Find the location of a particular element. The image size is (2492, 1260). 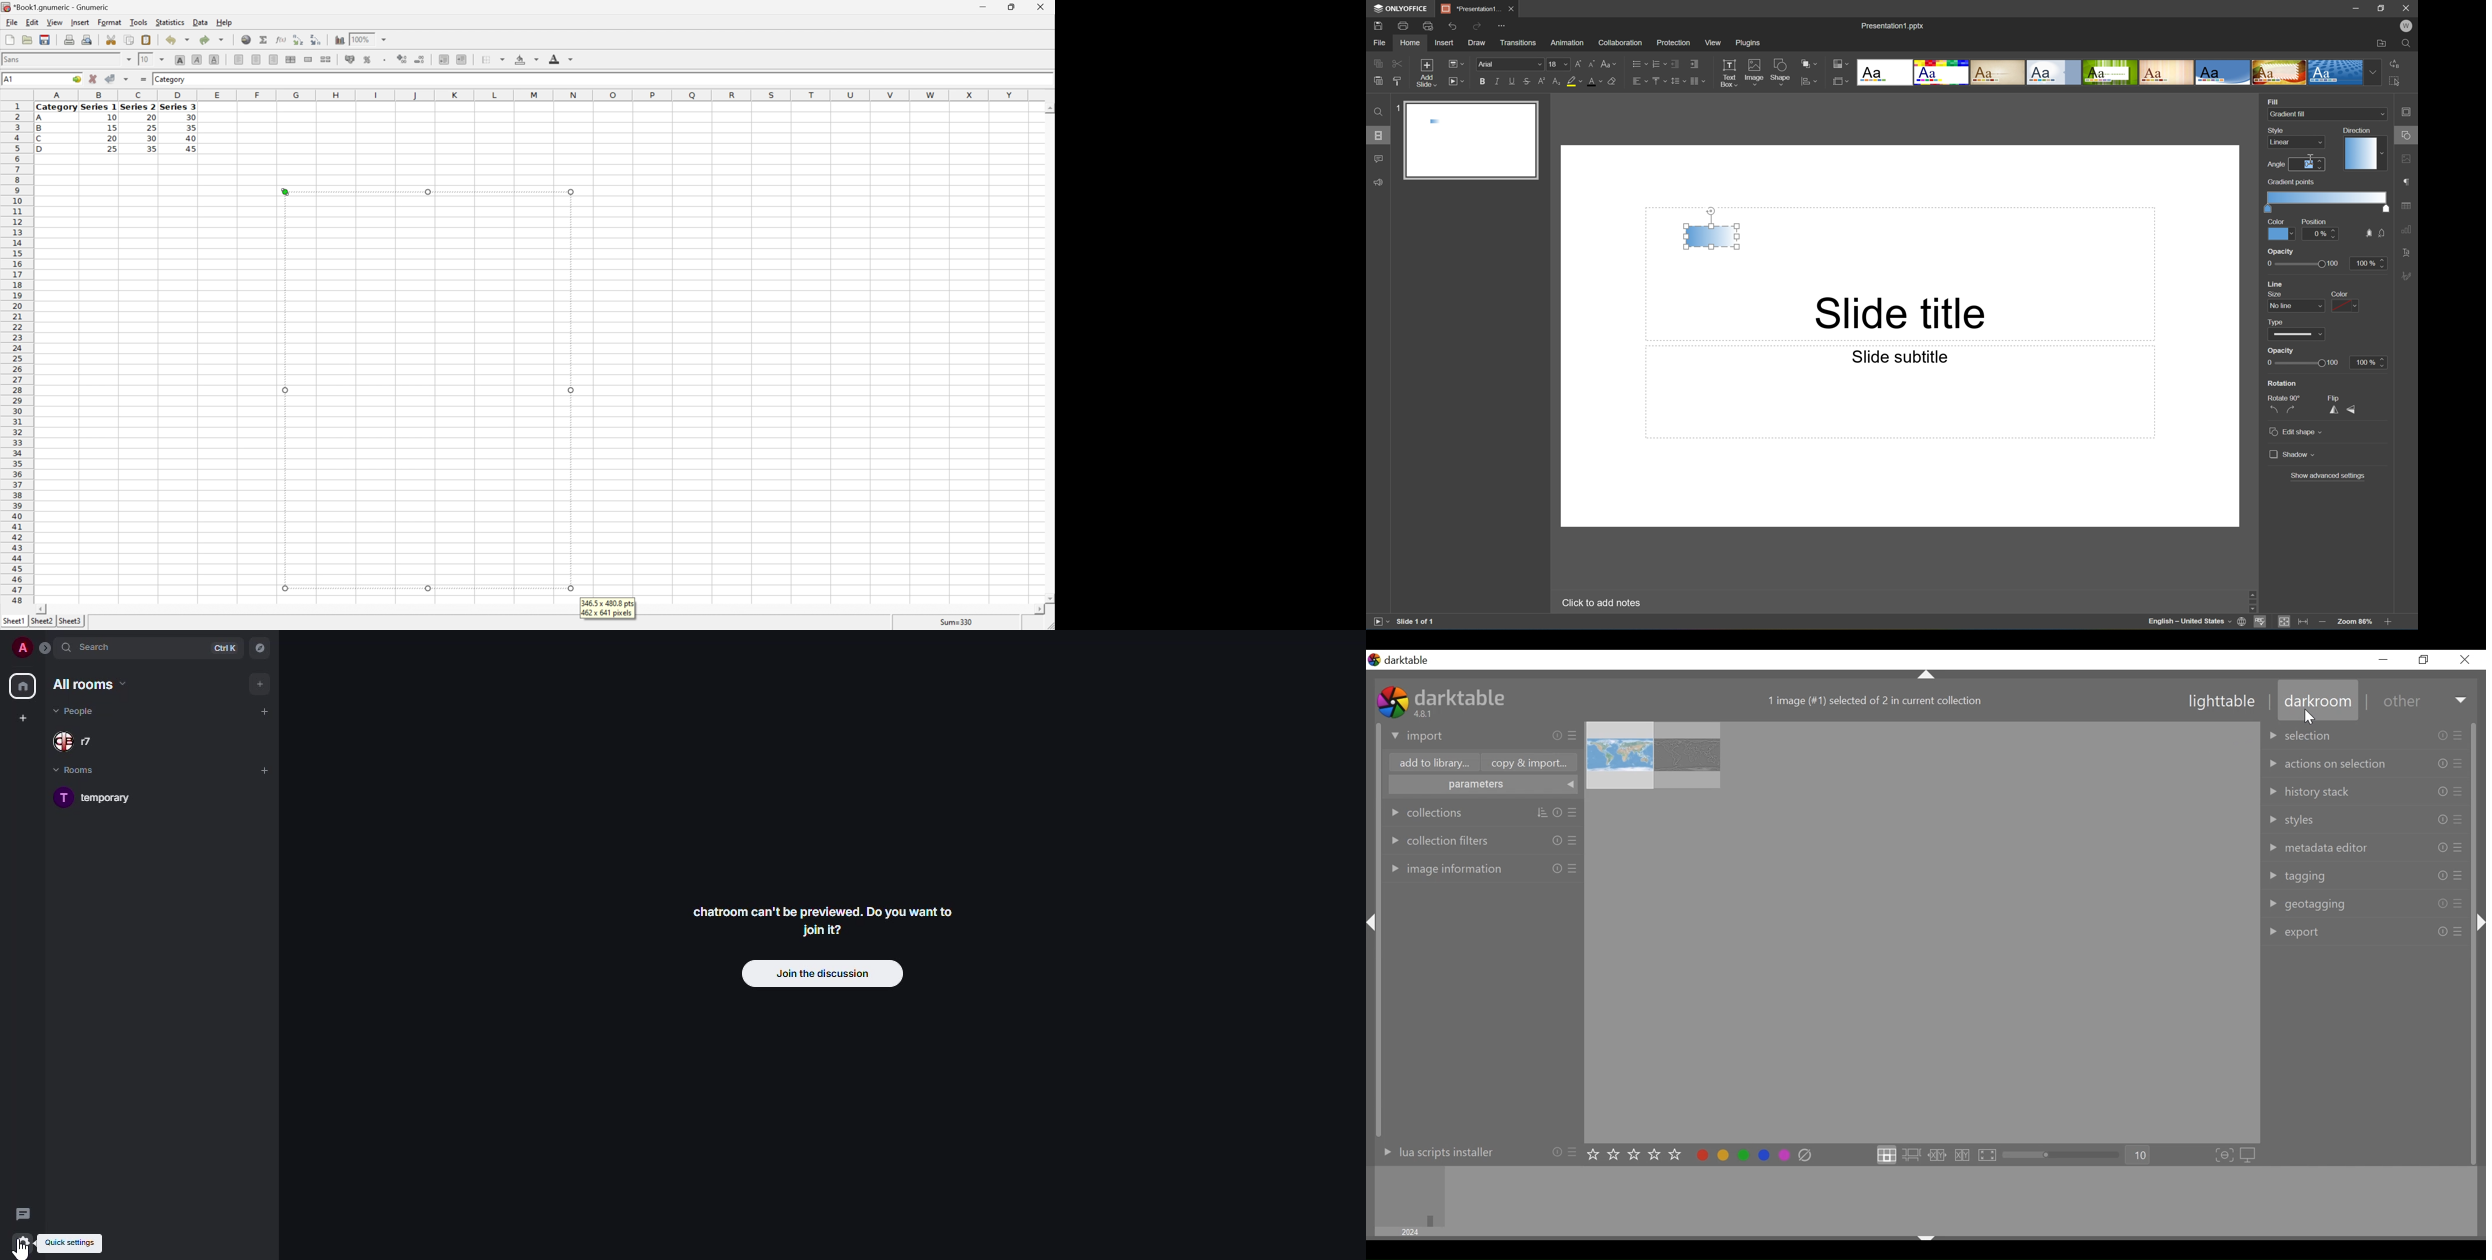

size is located at coordinates (2274, 294).